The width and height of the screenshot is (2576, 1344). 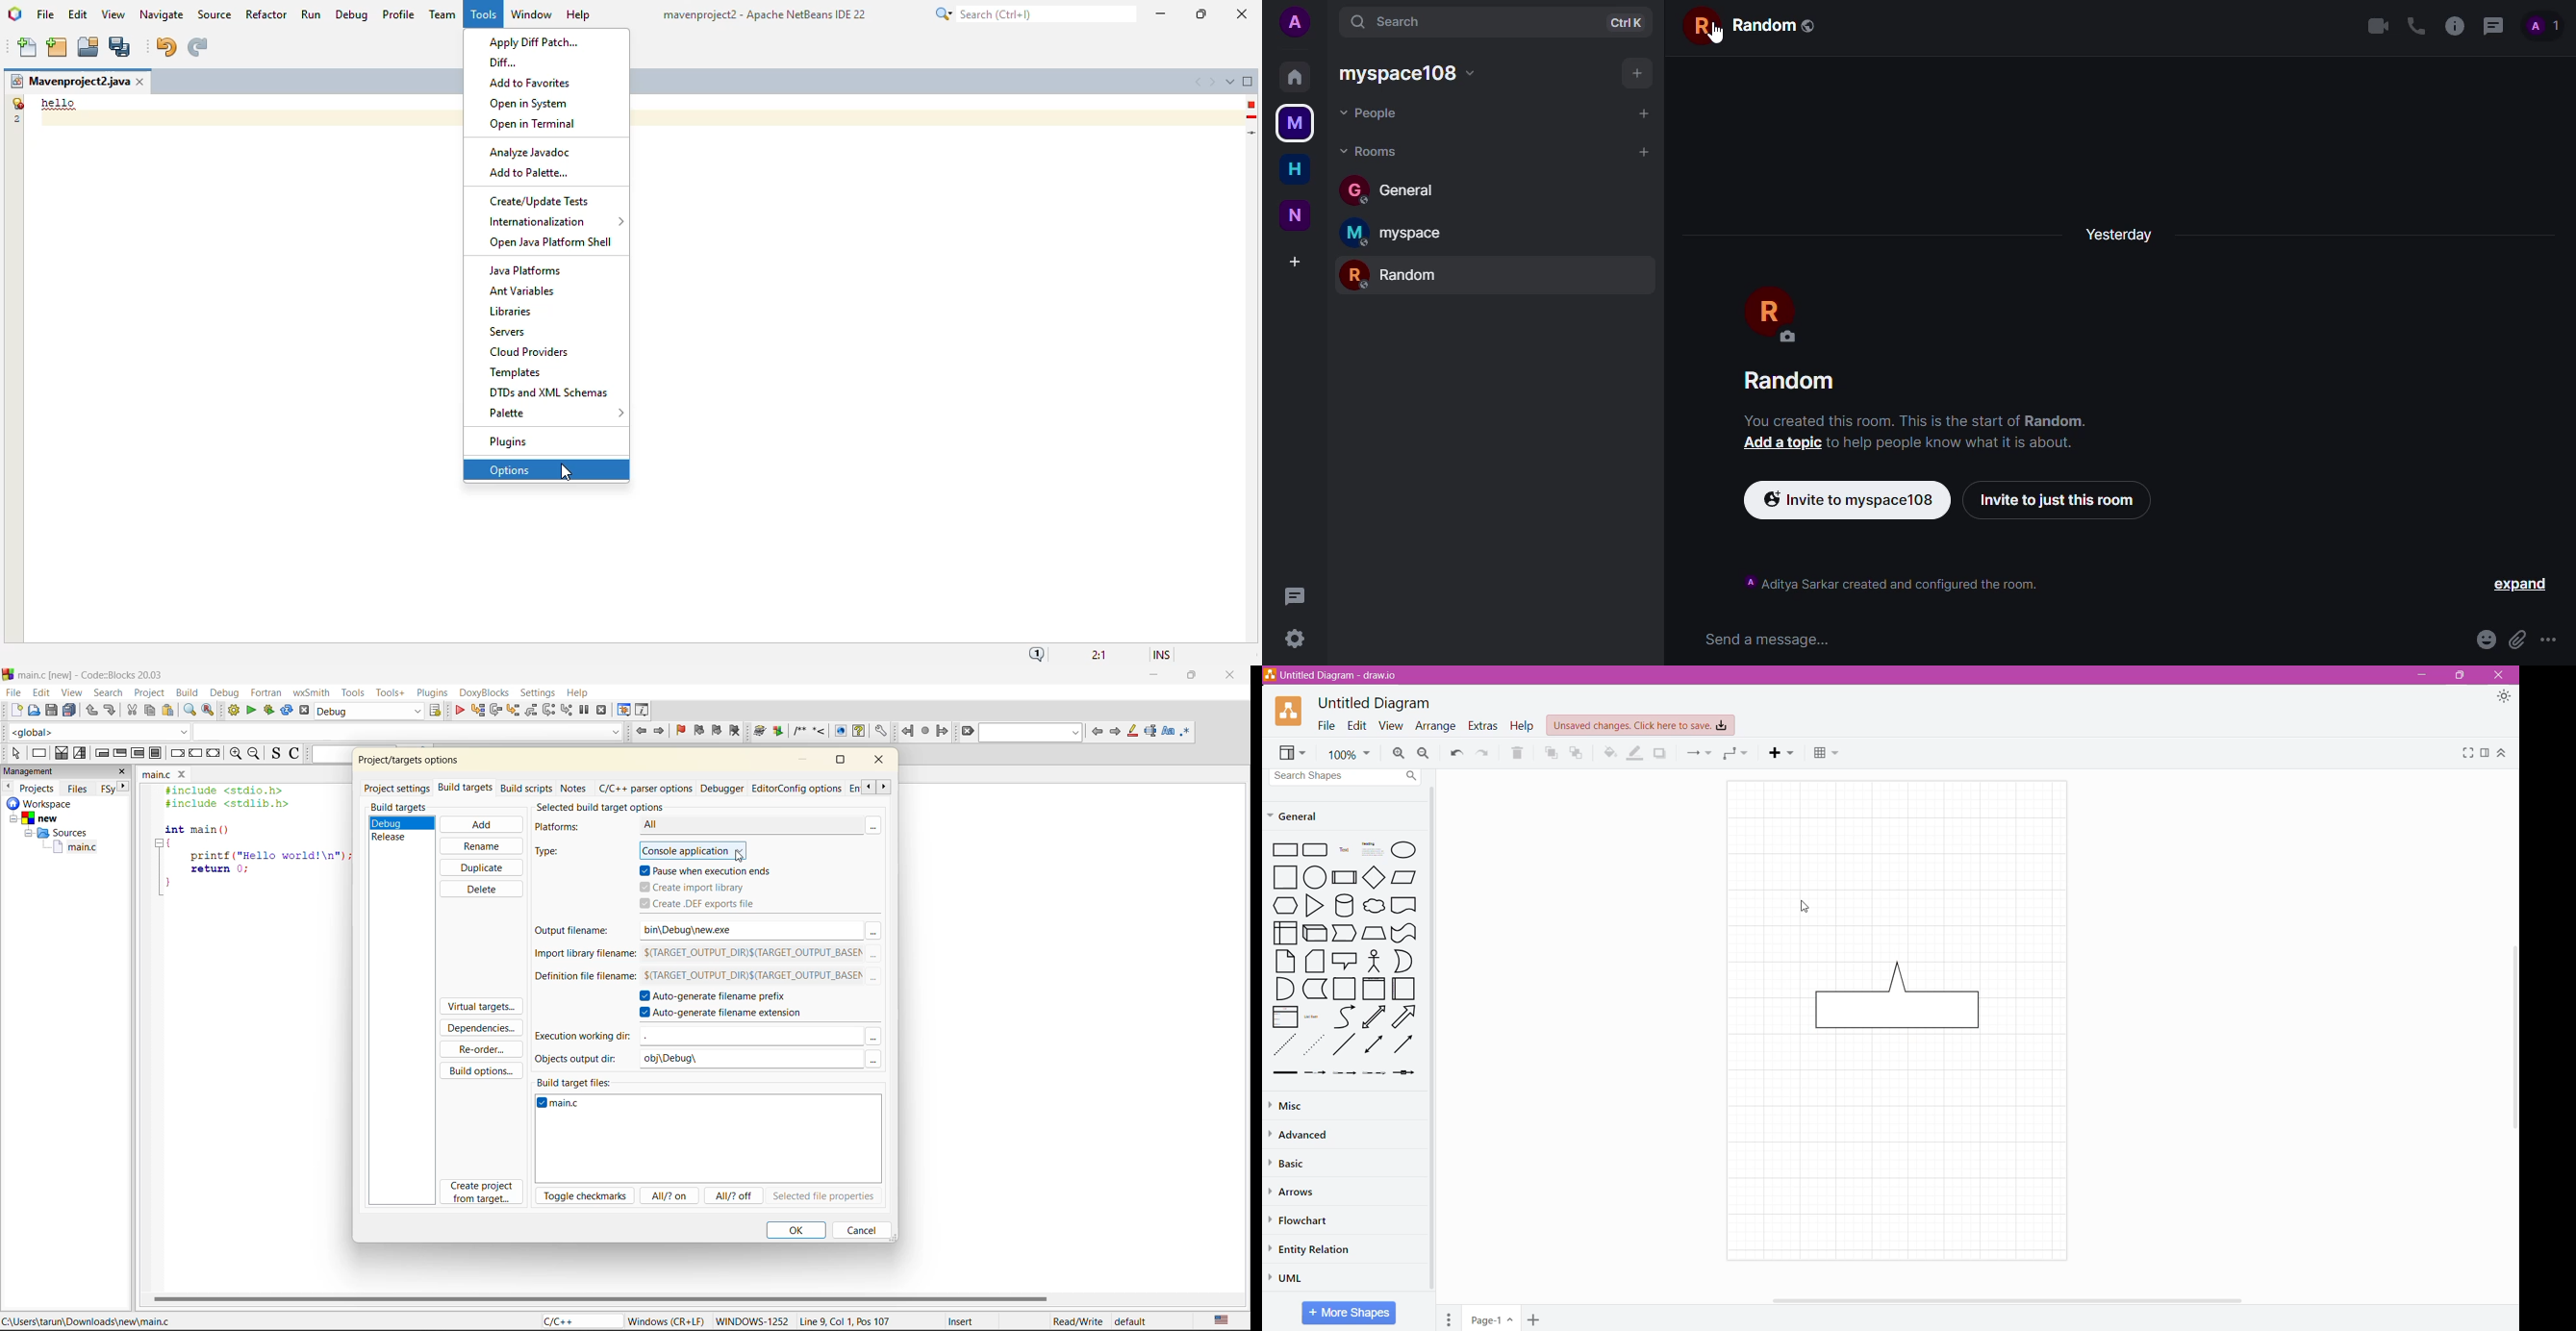 What do you see at coordinates (121, 772) in the screenshot?
I see `close` at bounding box center [121, 772].